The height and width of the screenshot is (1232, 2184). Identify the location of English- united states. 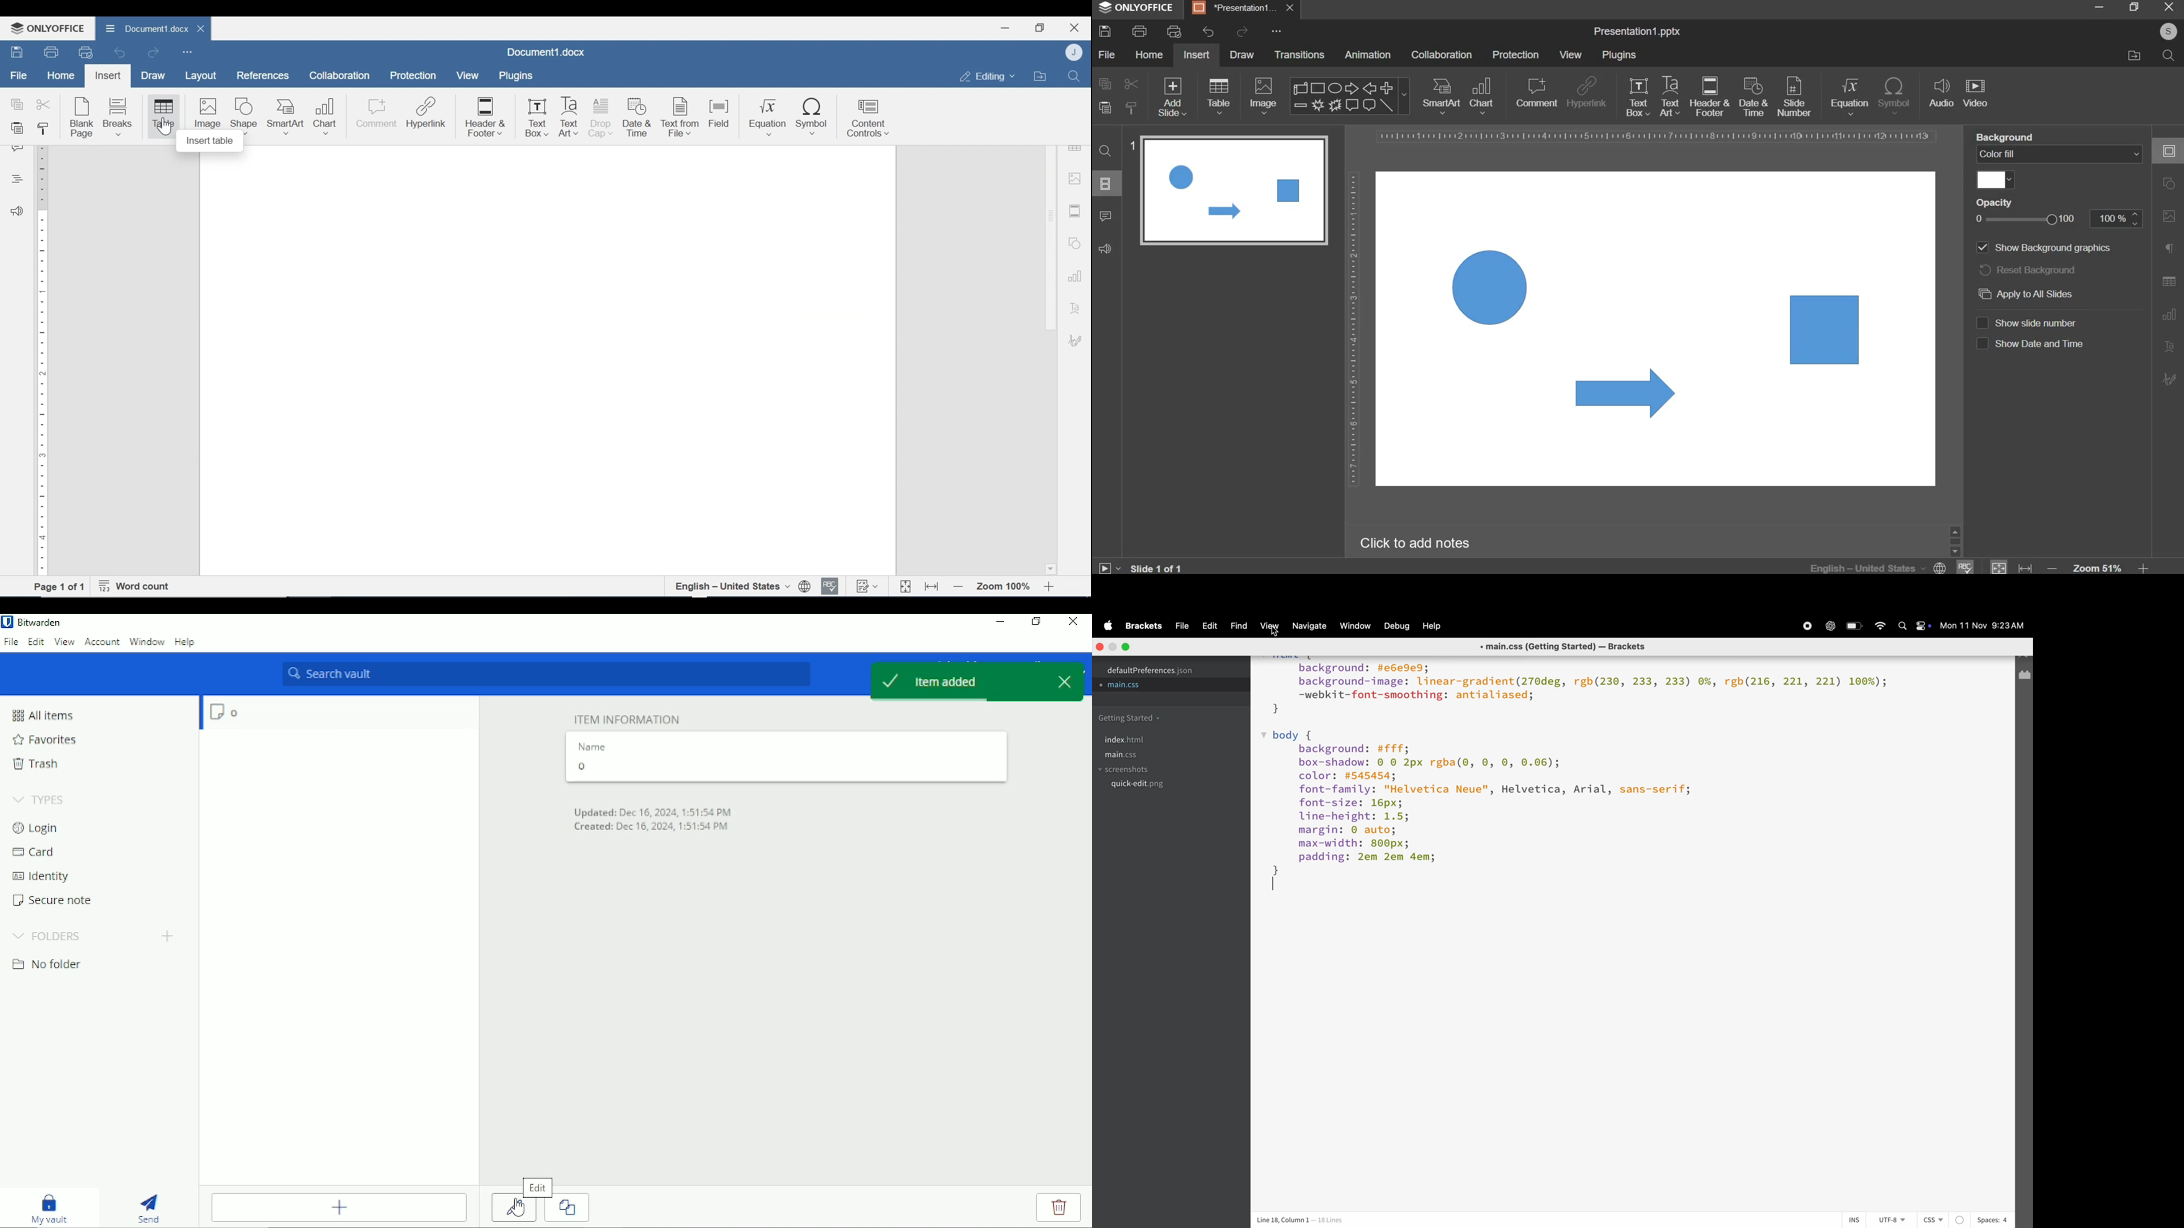
(732, 586).